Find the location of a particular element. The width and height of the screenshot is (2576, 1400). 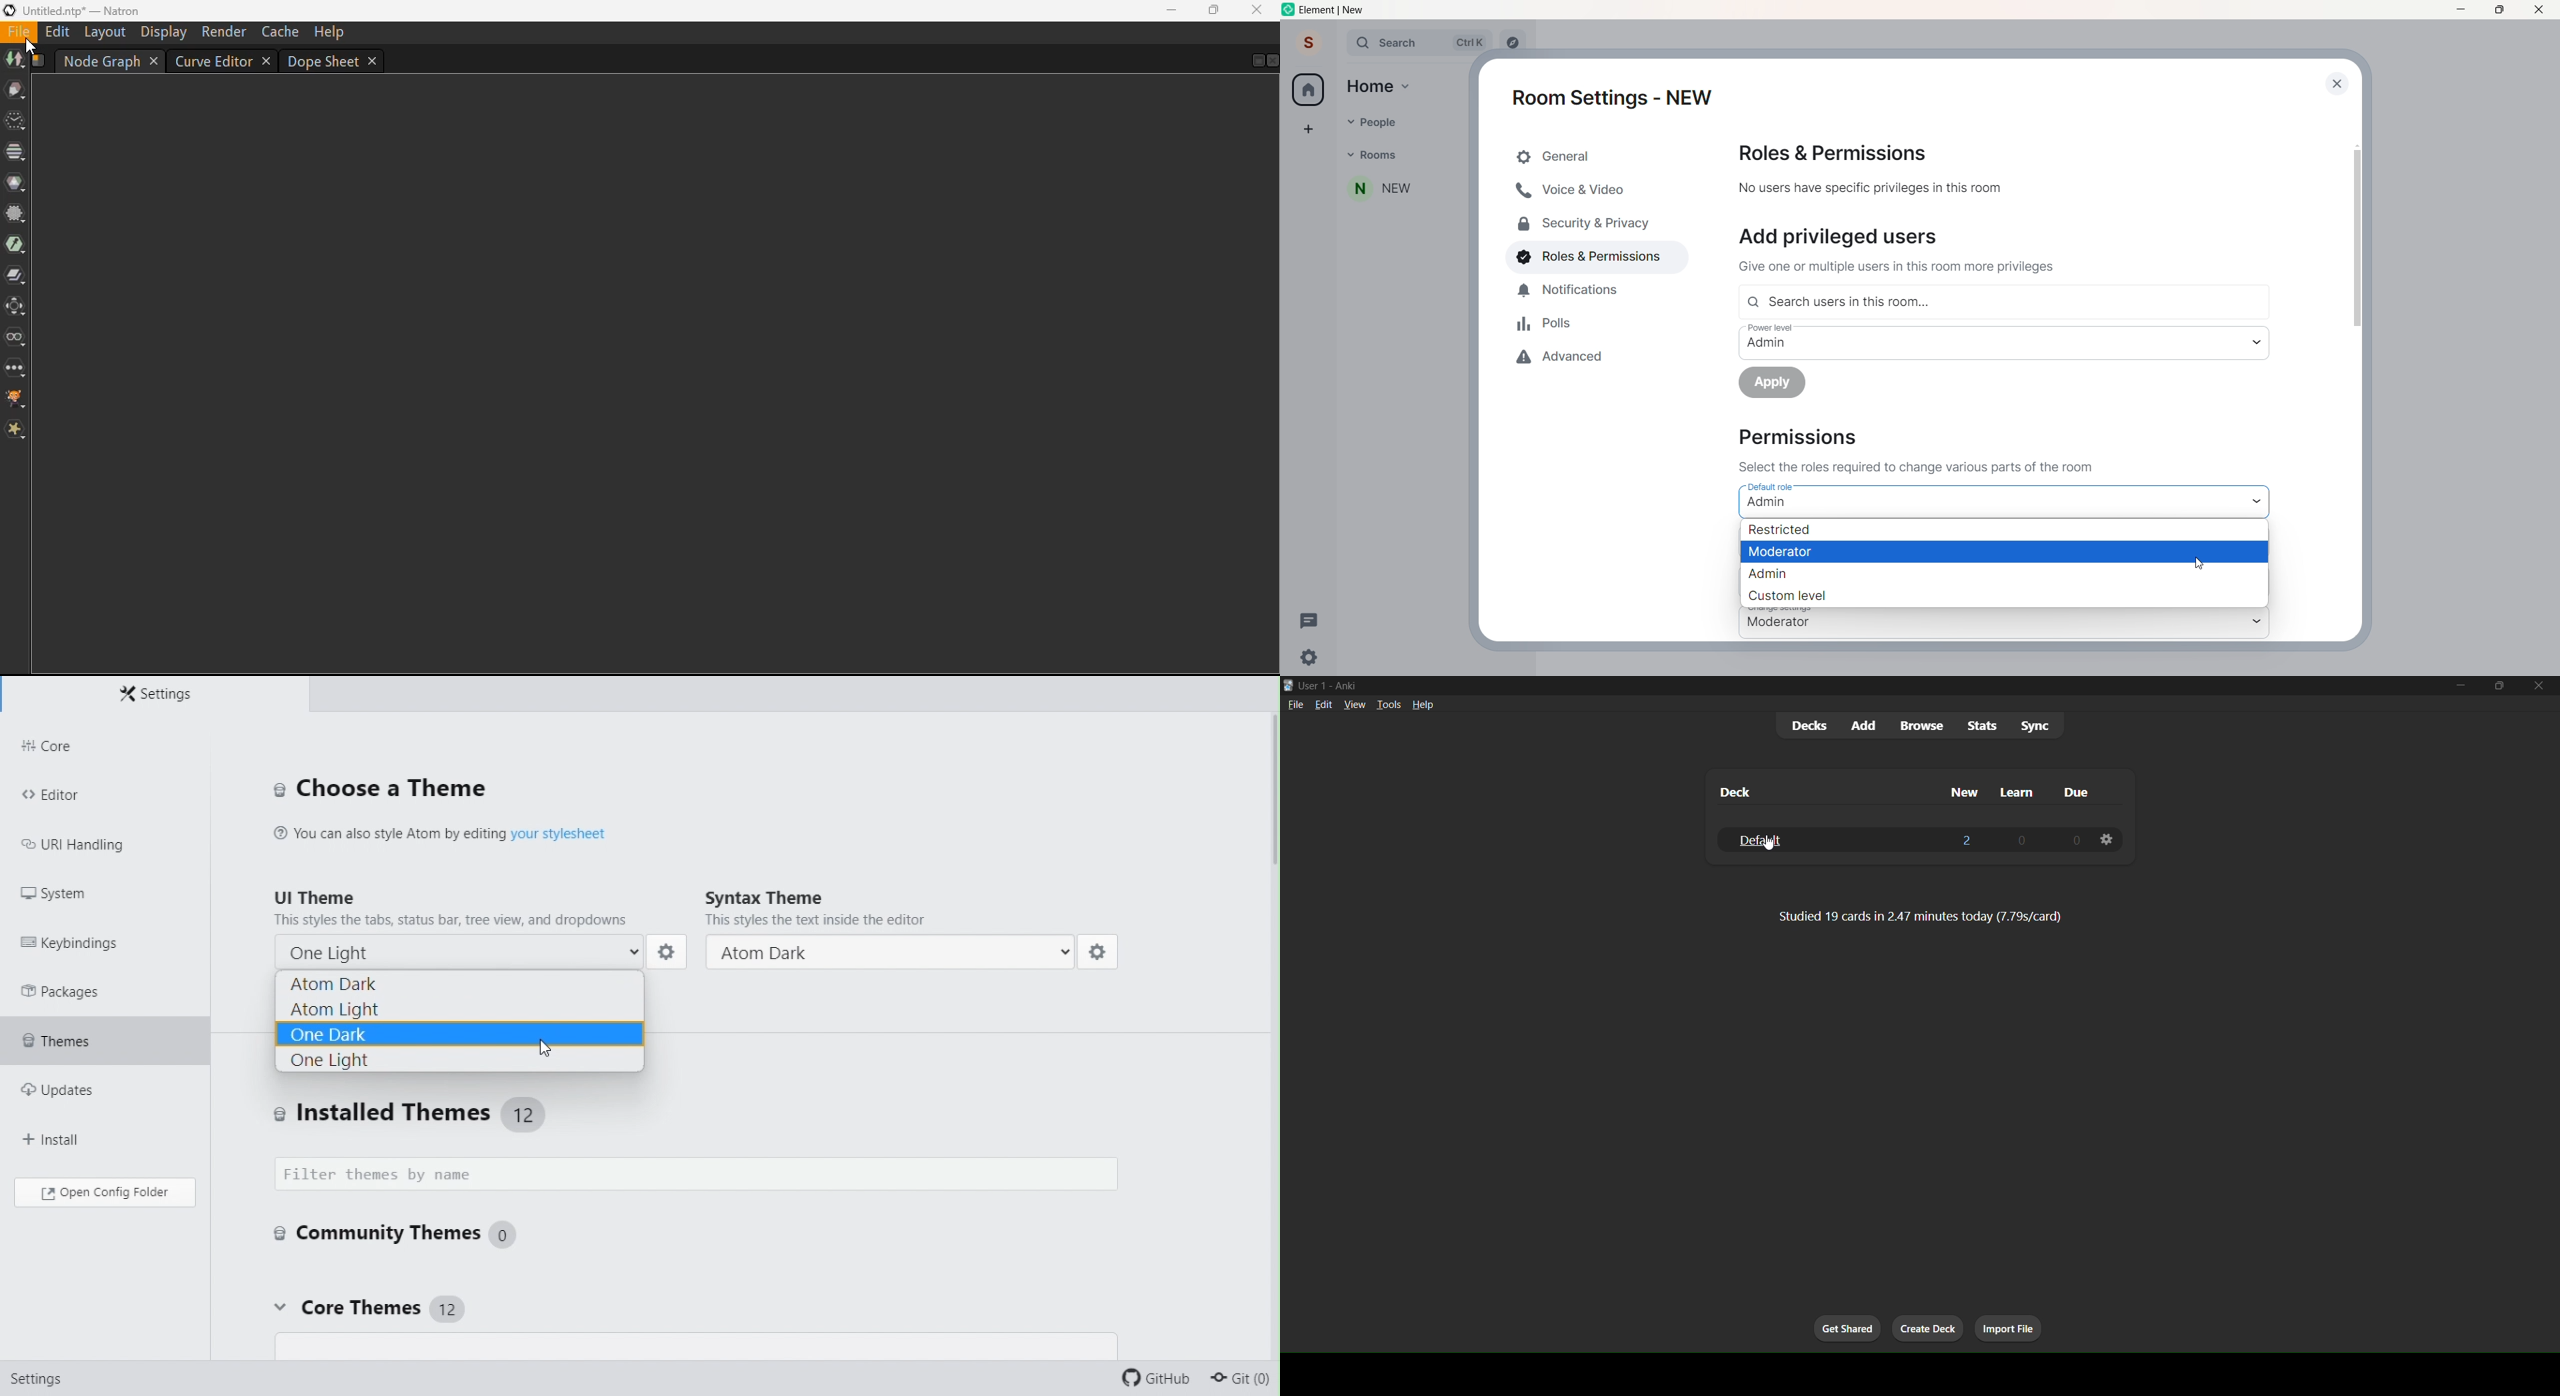

admin is located at coordinates (1767, 502).